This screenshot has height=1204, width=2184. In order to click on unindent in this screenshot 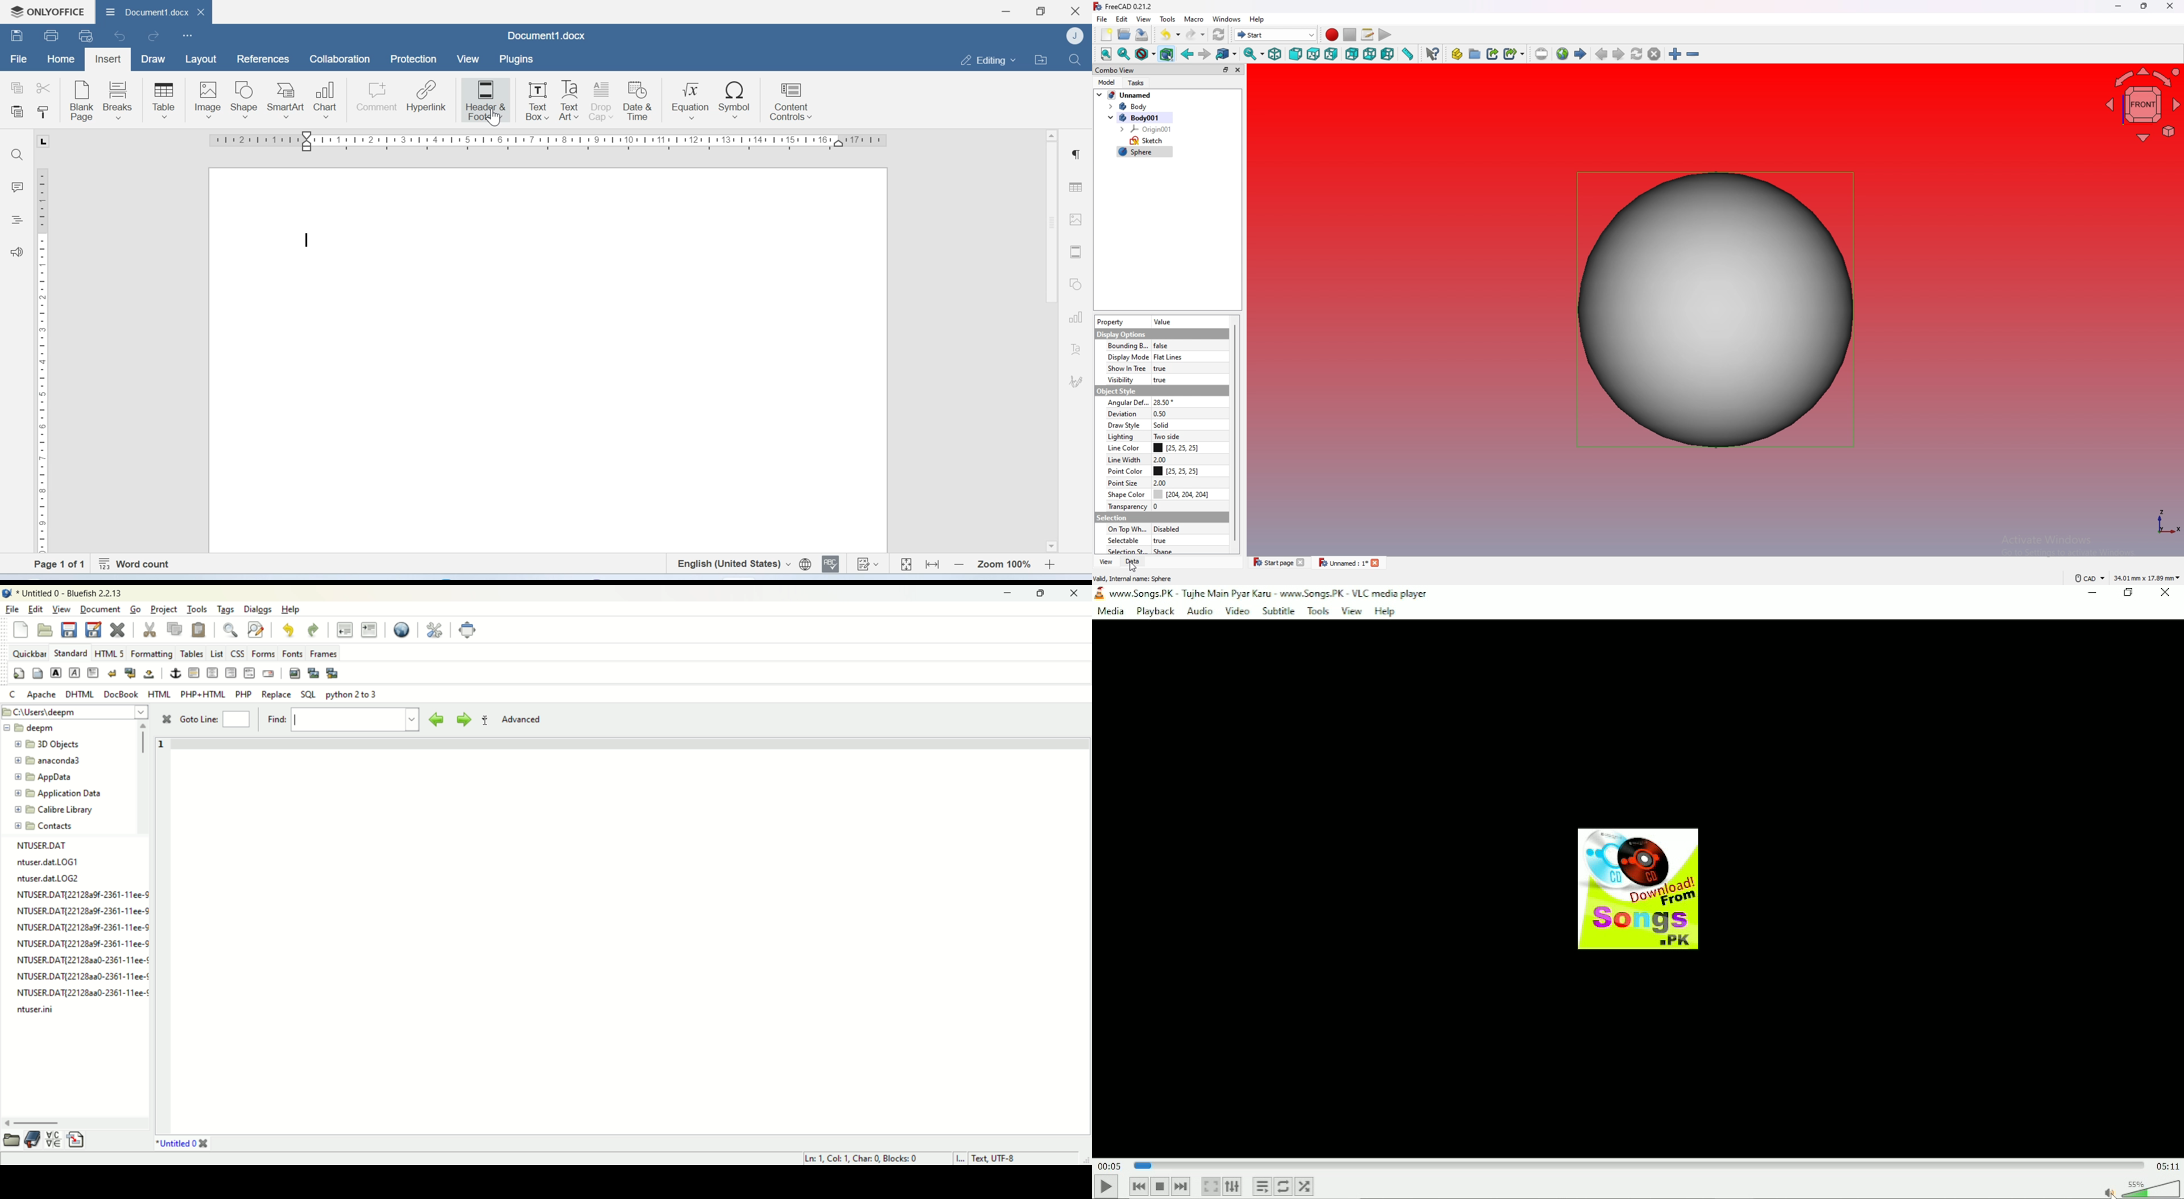, I will do `click(345, 629)`.